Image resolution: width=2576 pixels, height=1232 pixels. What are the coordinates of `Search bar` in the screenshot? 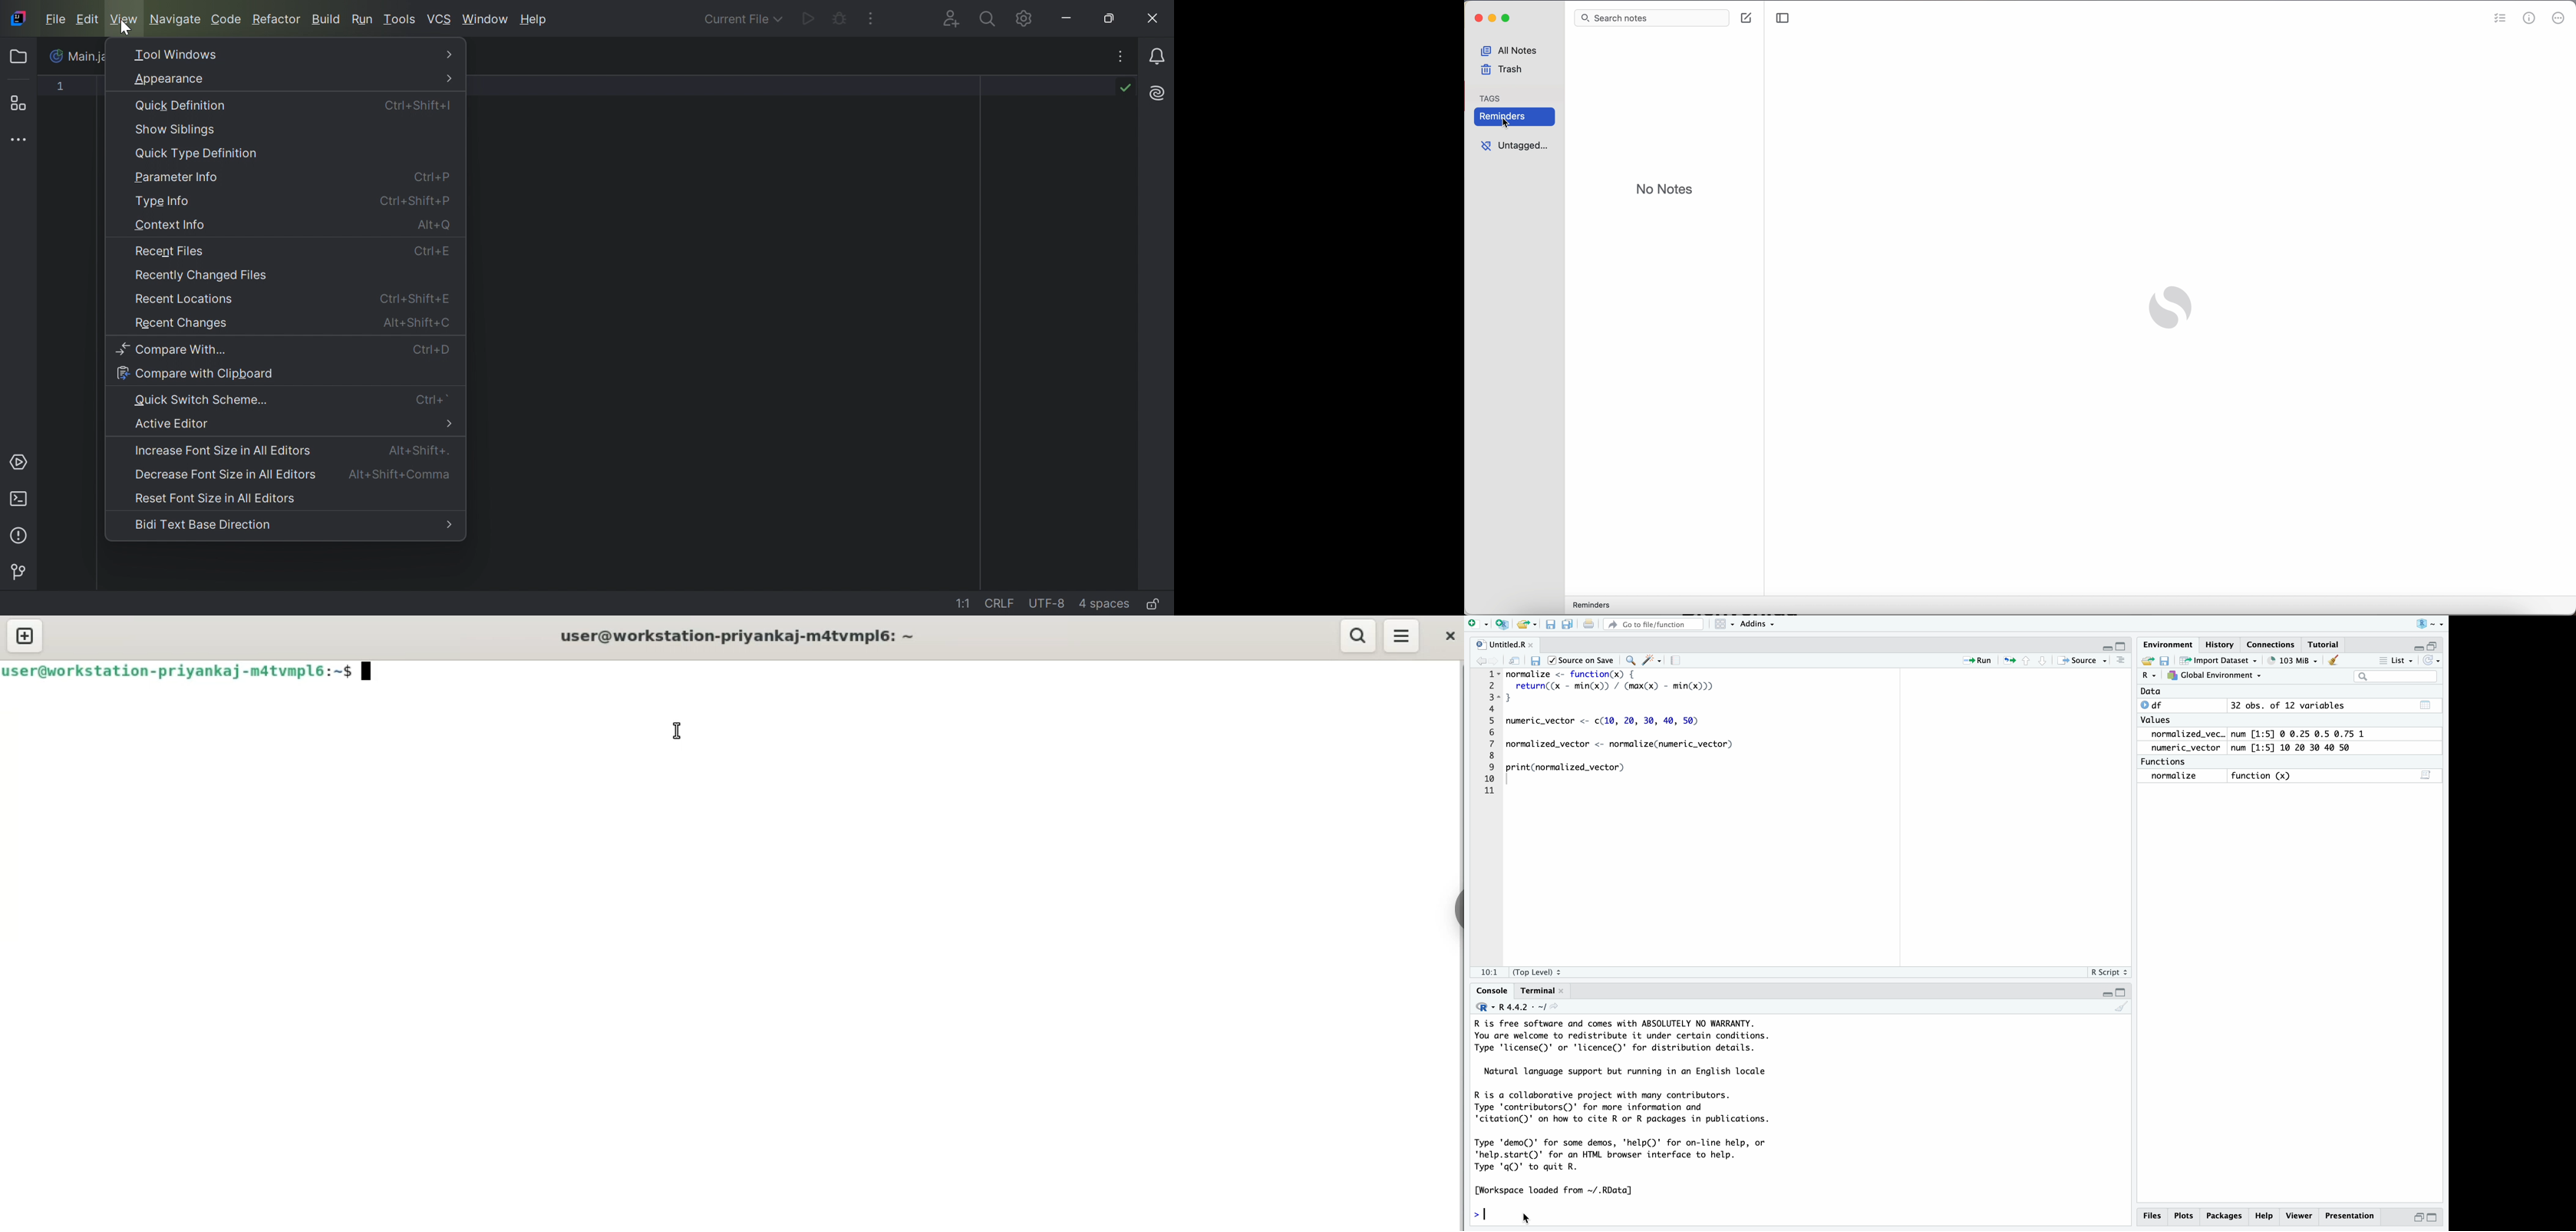 It's located at (2395, 677).